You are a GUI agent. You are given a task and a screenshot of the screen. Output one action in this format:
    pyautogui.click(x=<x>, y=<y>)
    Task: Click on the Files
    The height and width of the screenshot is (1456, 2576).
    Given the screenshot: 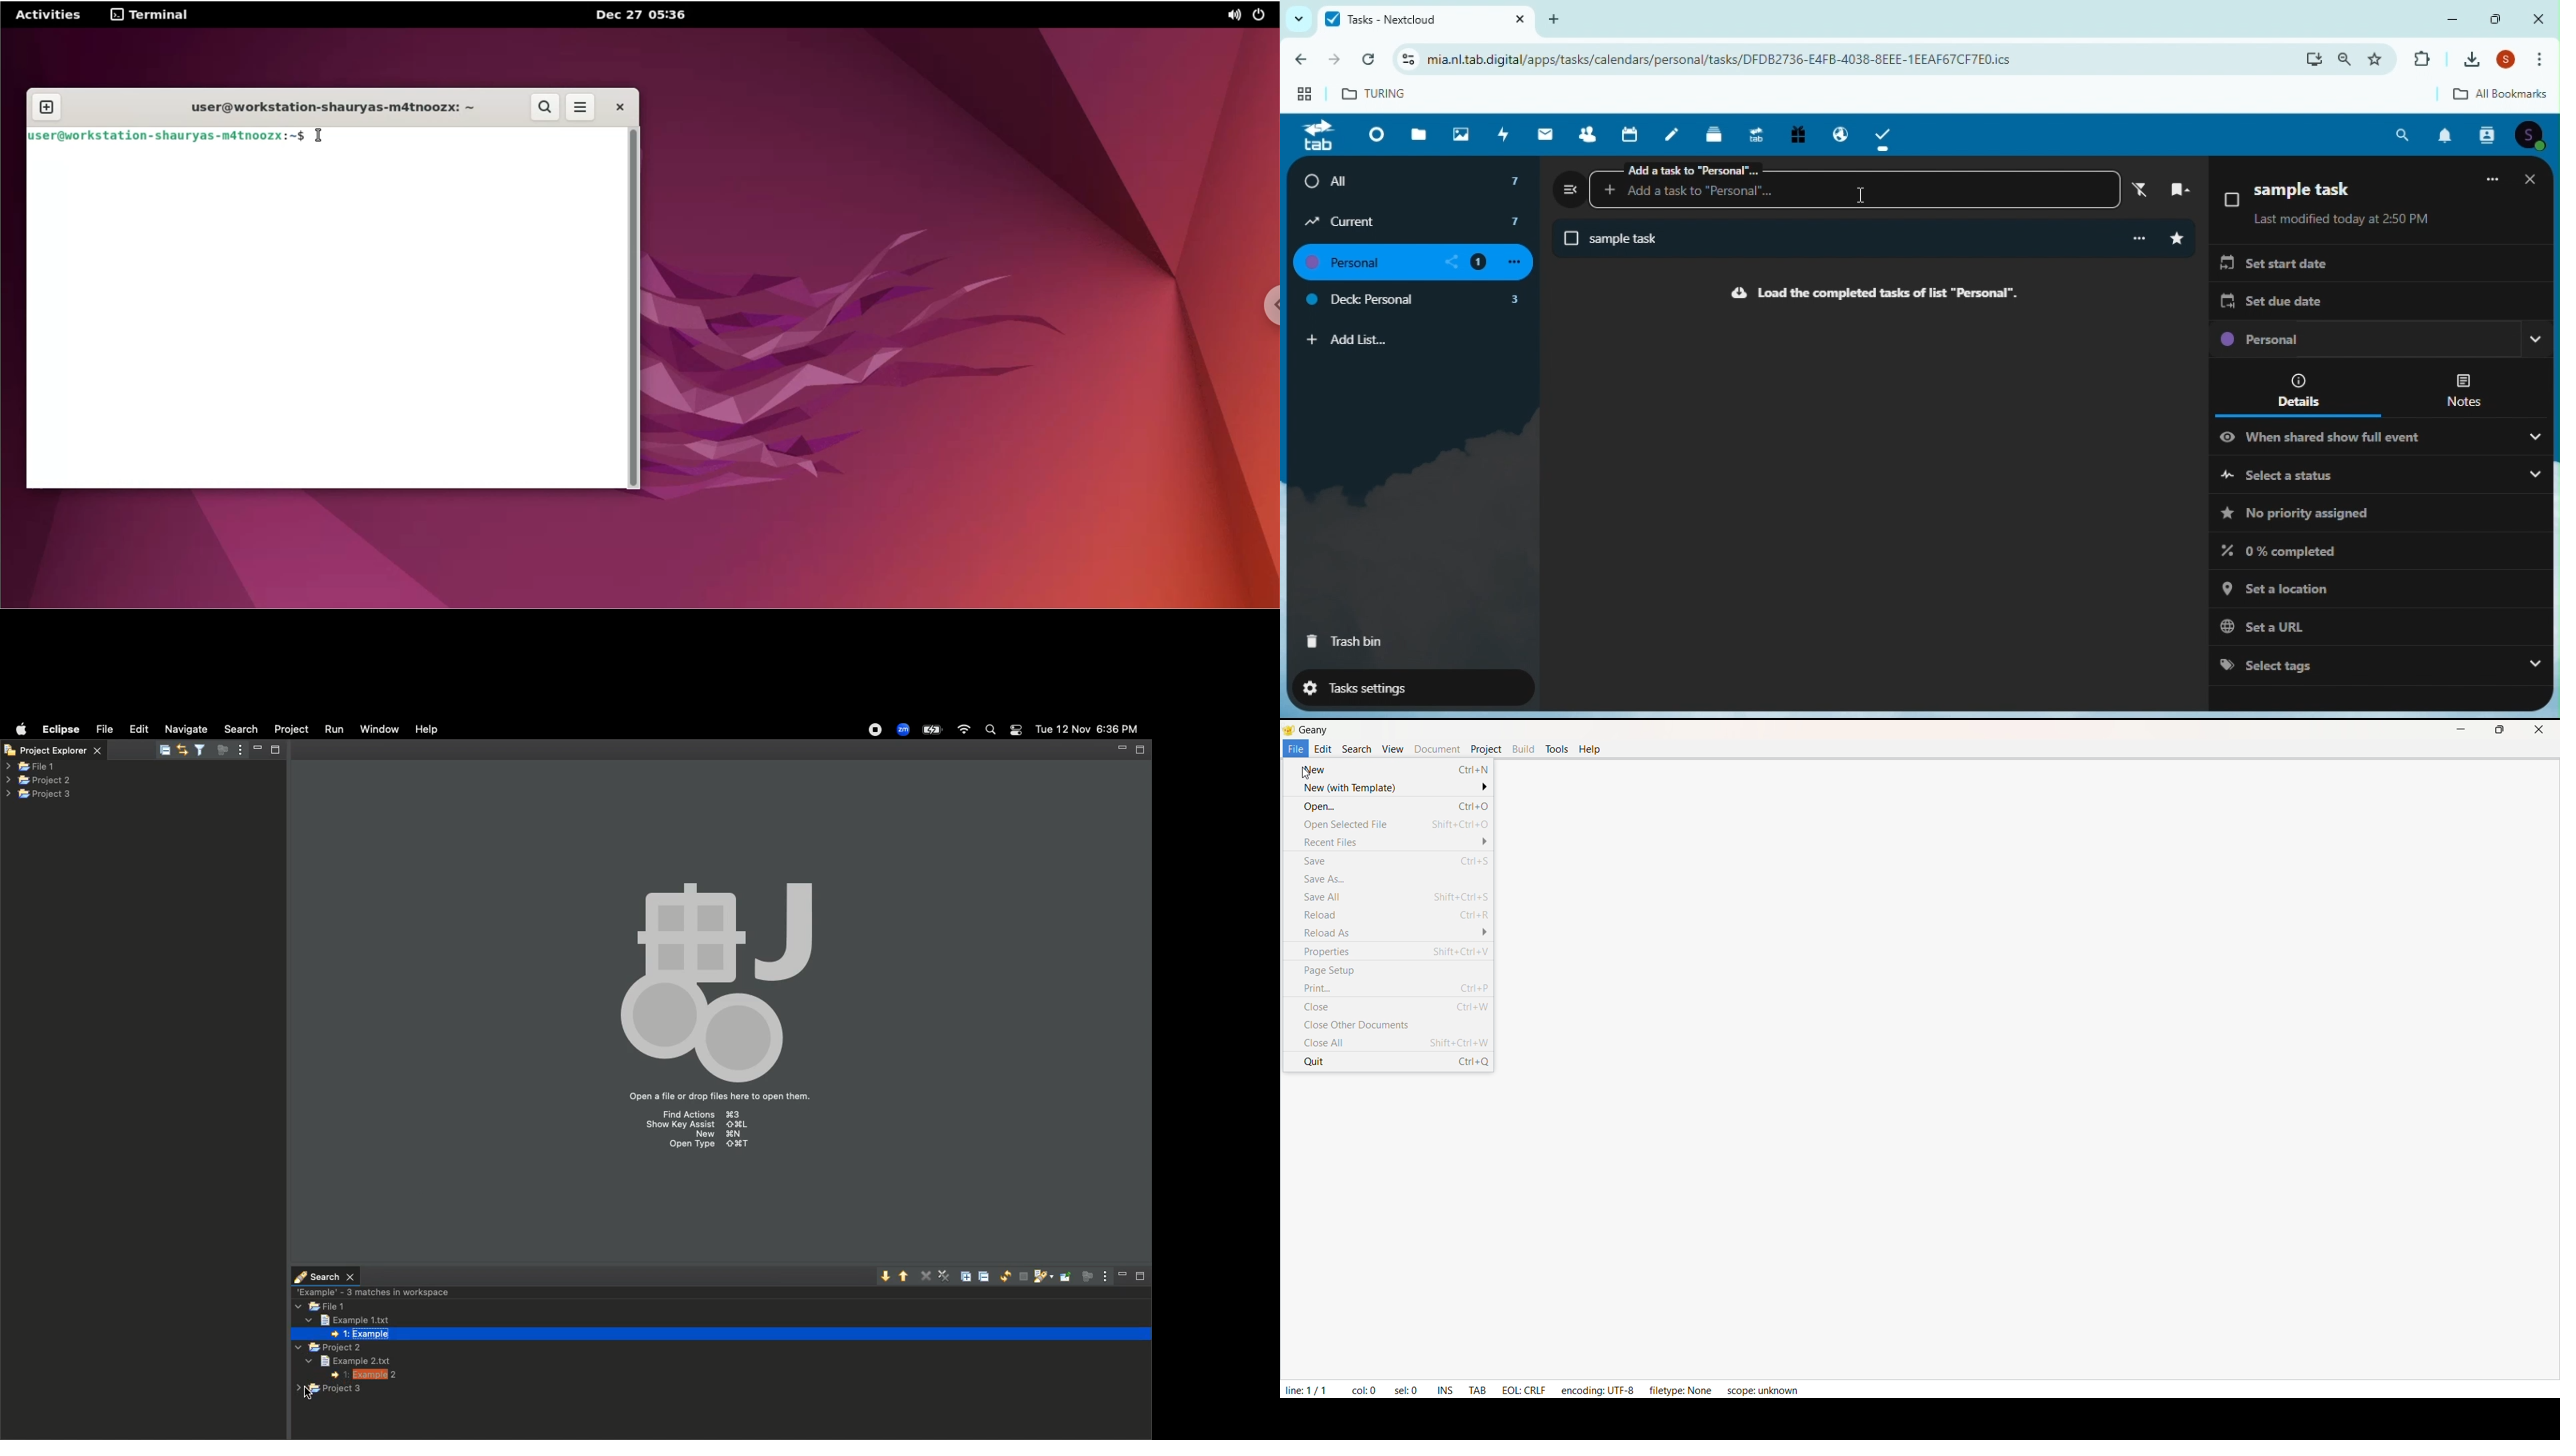 What is the action you would take?
    pyautogui.click(x=1422, y=133)
    